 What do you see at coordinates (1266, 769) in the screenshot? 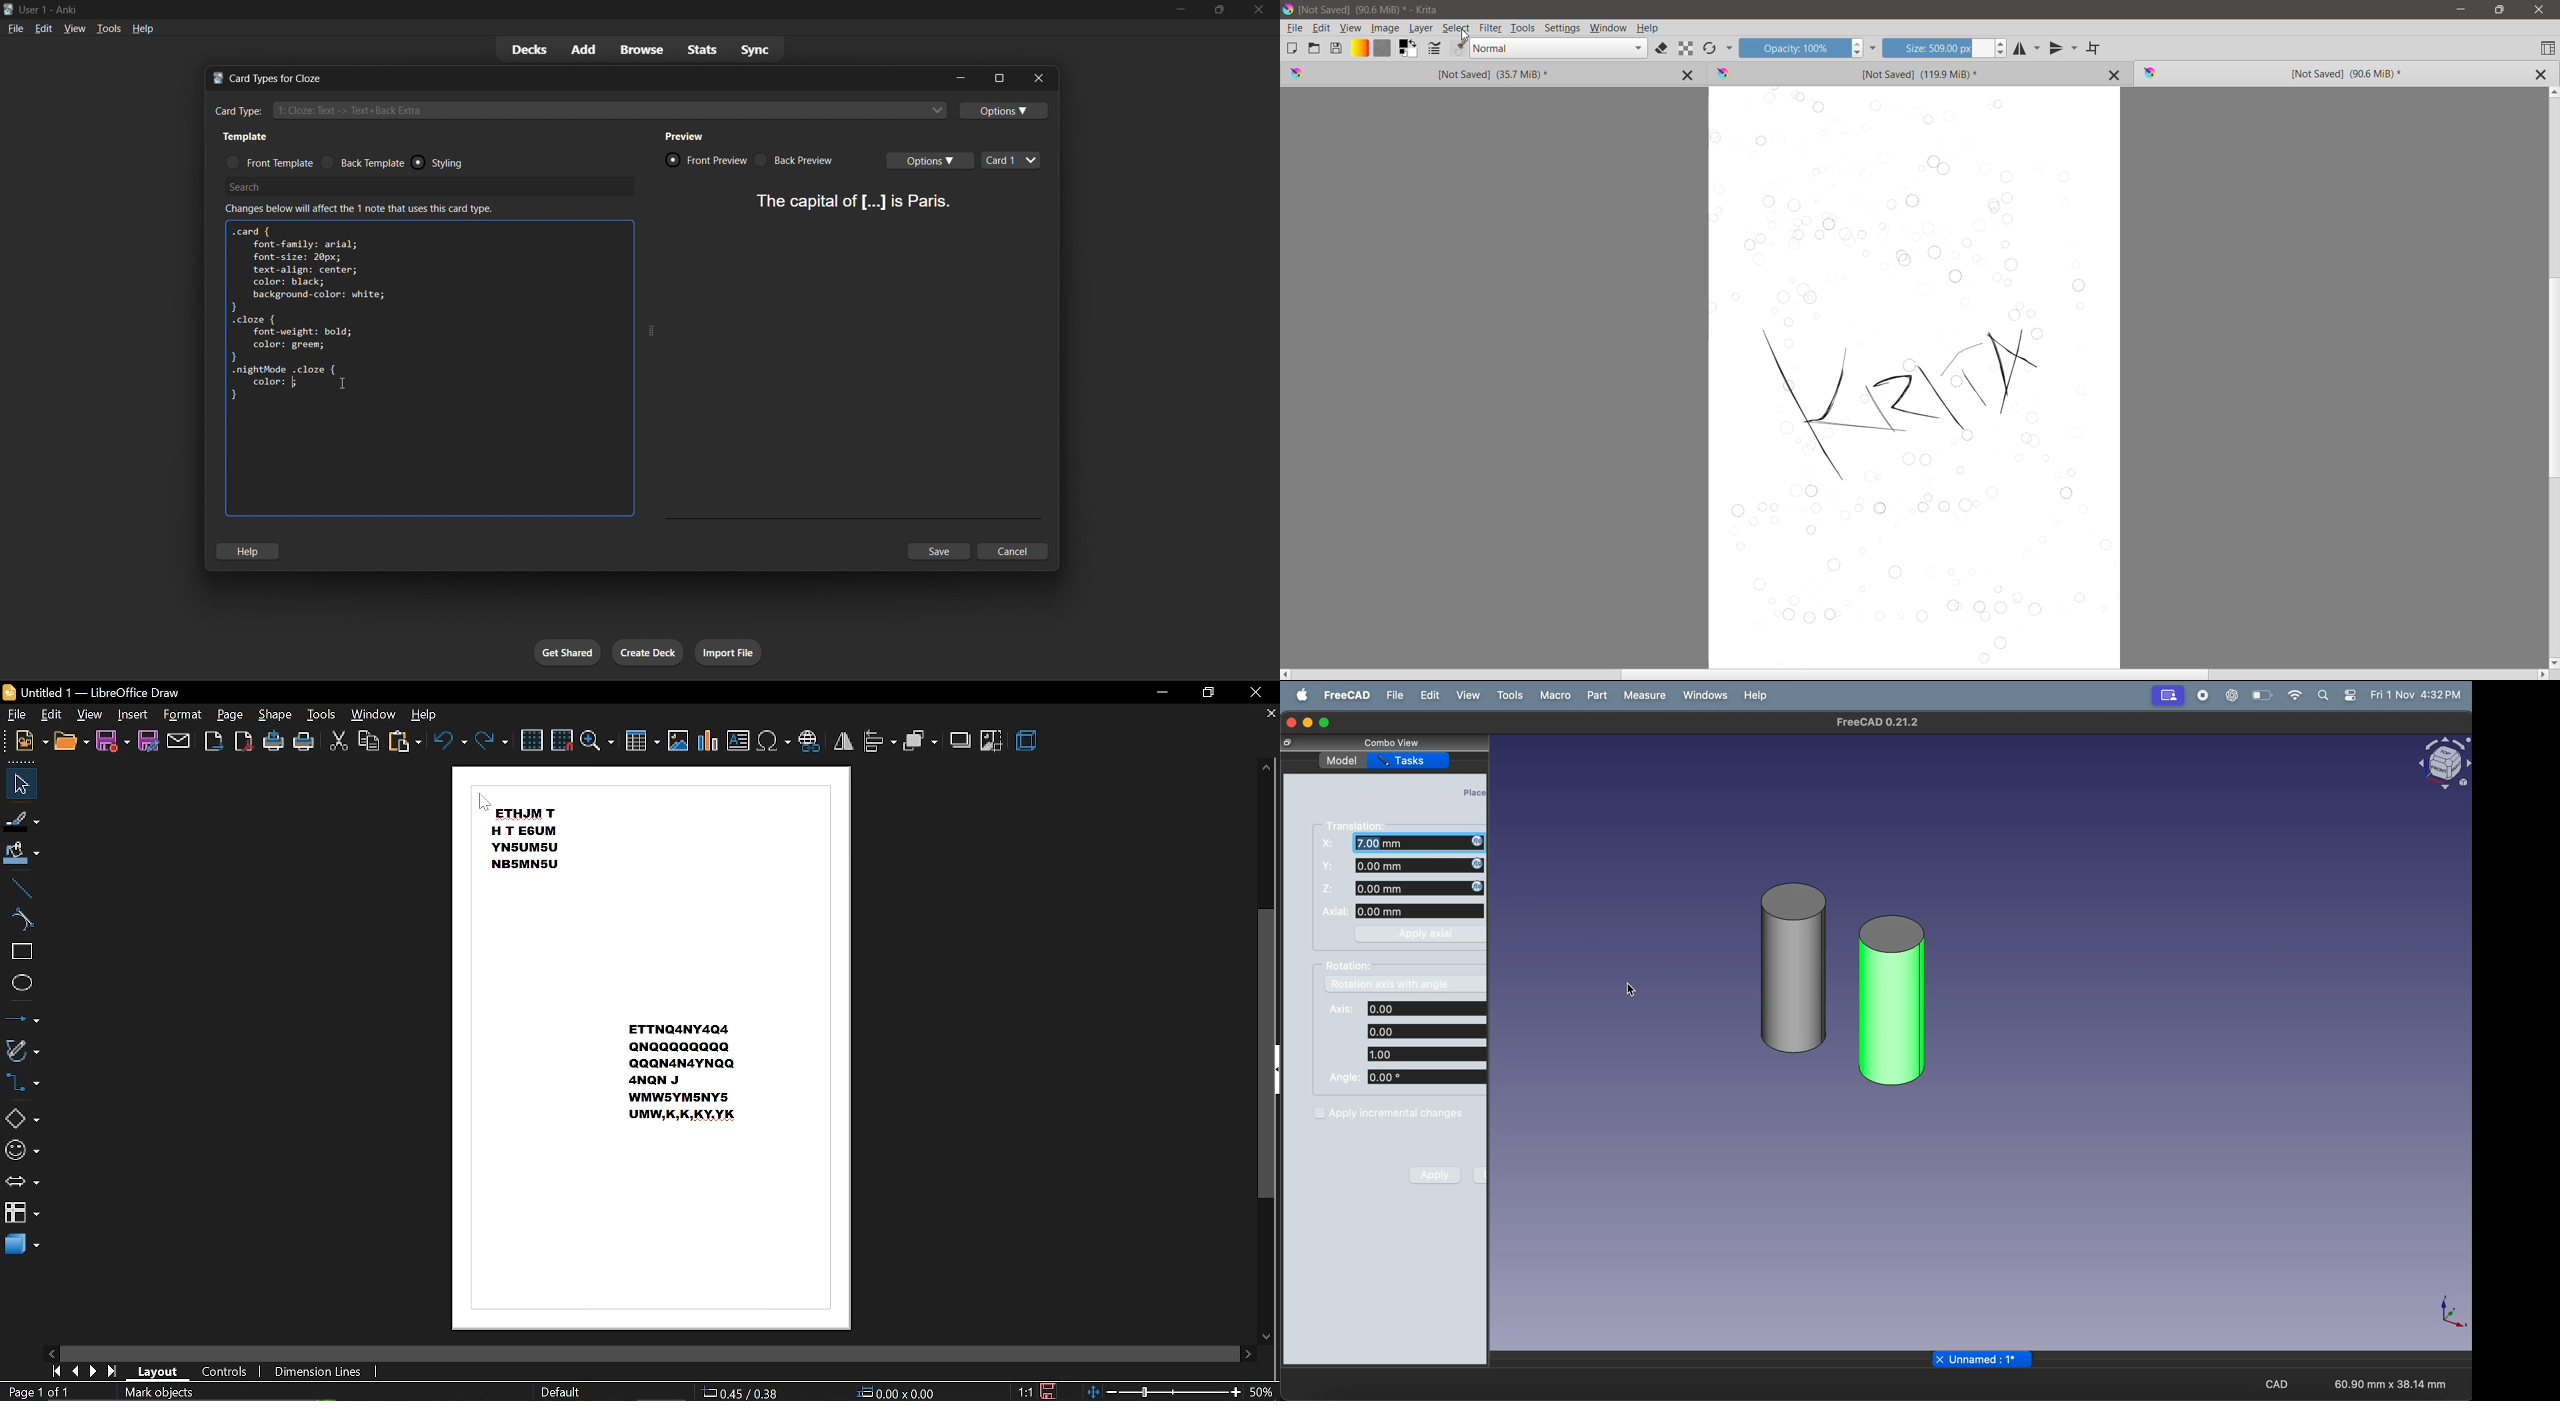
I see `Move up` at bounding box center [1266, 769].